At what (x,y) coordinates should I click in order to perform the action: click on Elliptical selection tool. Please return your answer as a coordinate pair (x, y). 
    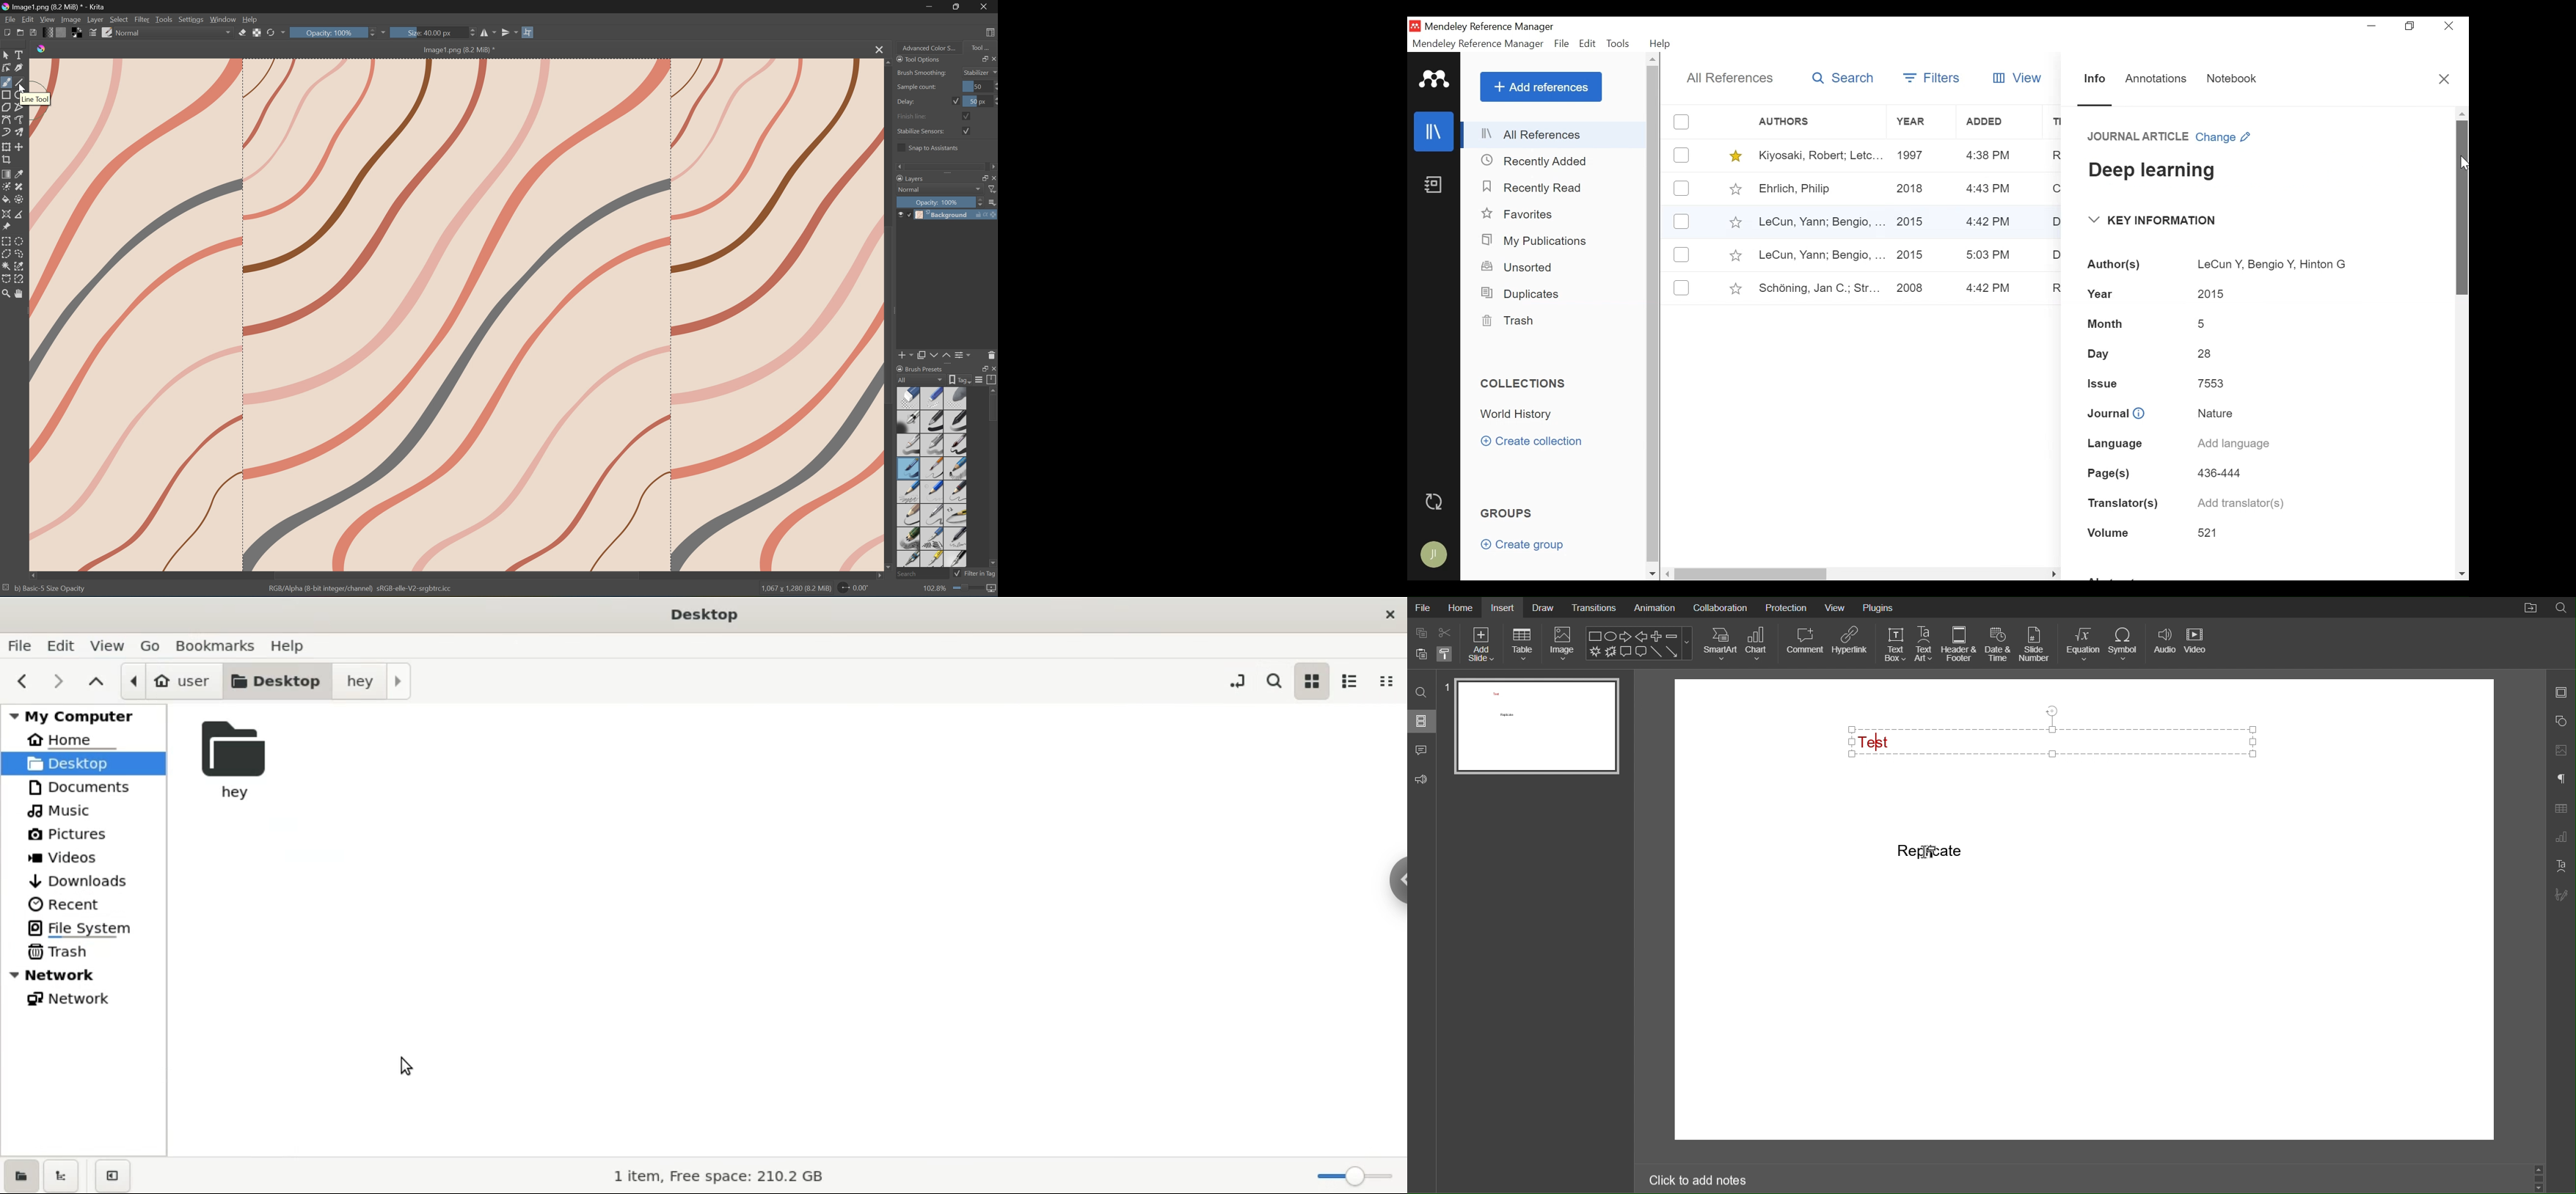
    Looking at the image, I should click on (21, 240).